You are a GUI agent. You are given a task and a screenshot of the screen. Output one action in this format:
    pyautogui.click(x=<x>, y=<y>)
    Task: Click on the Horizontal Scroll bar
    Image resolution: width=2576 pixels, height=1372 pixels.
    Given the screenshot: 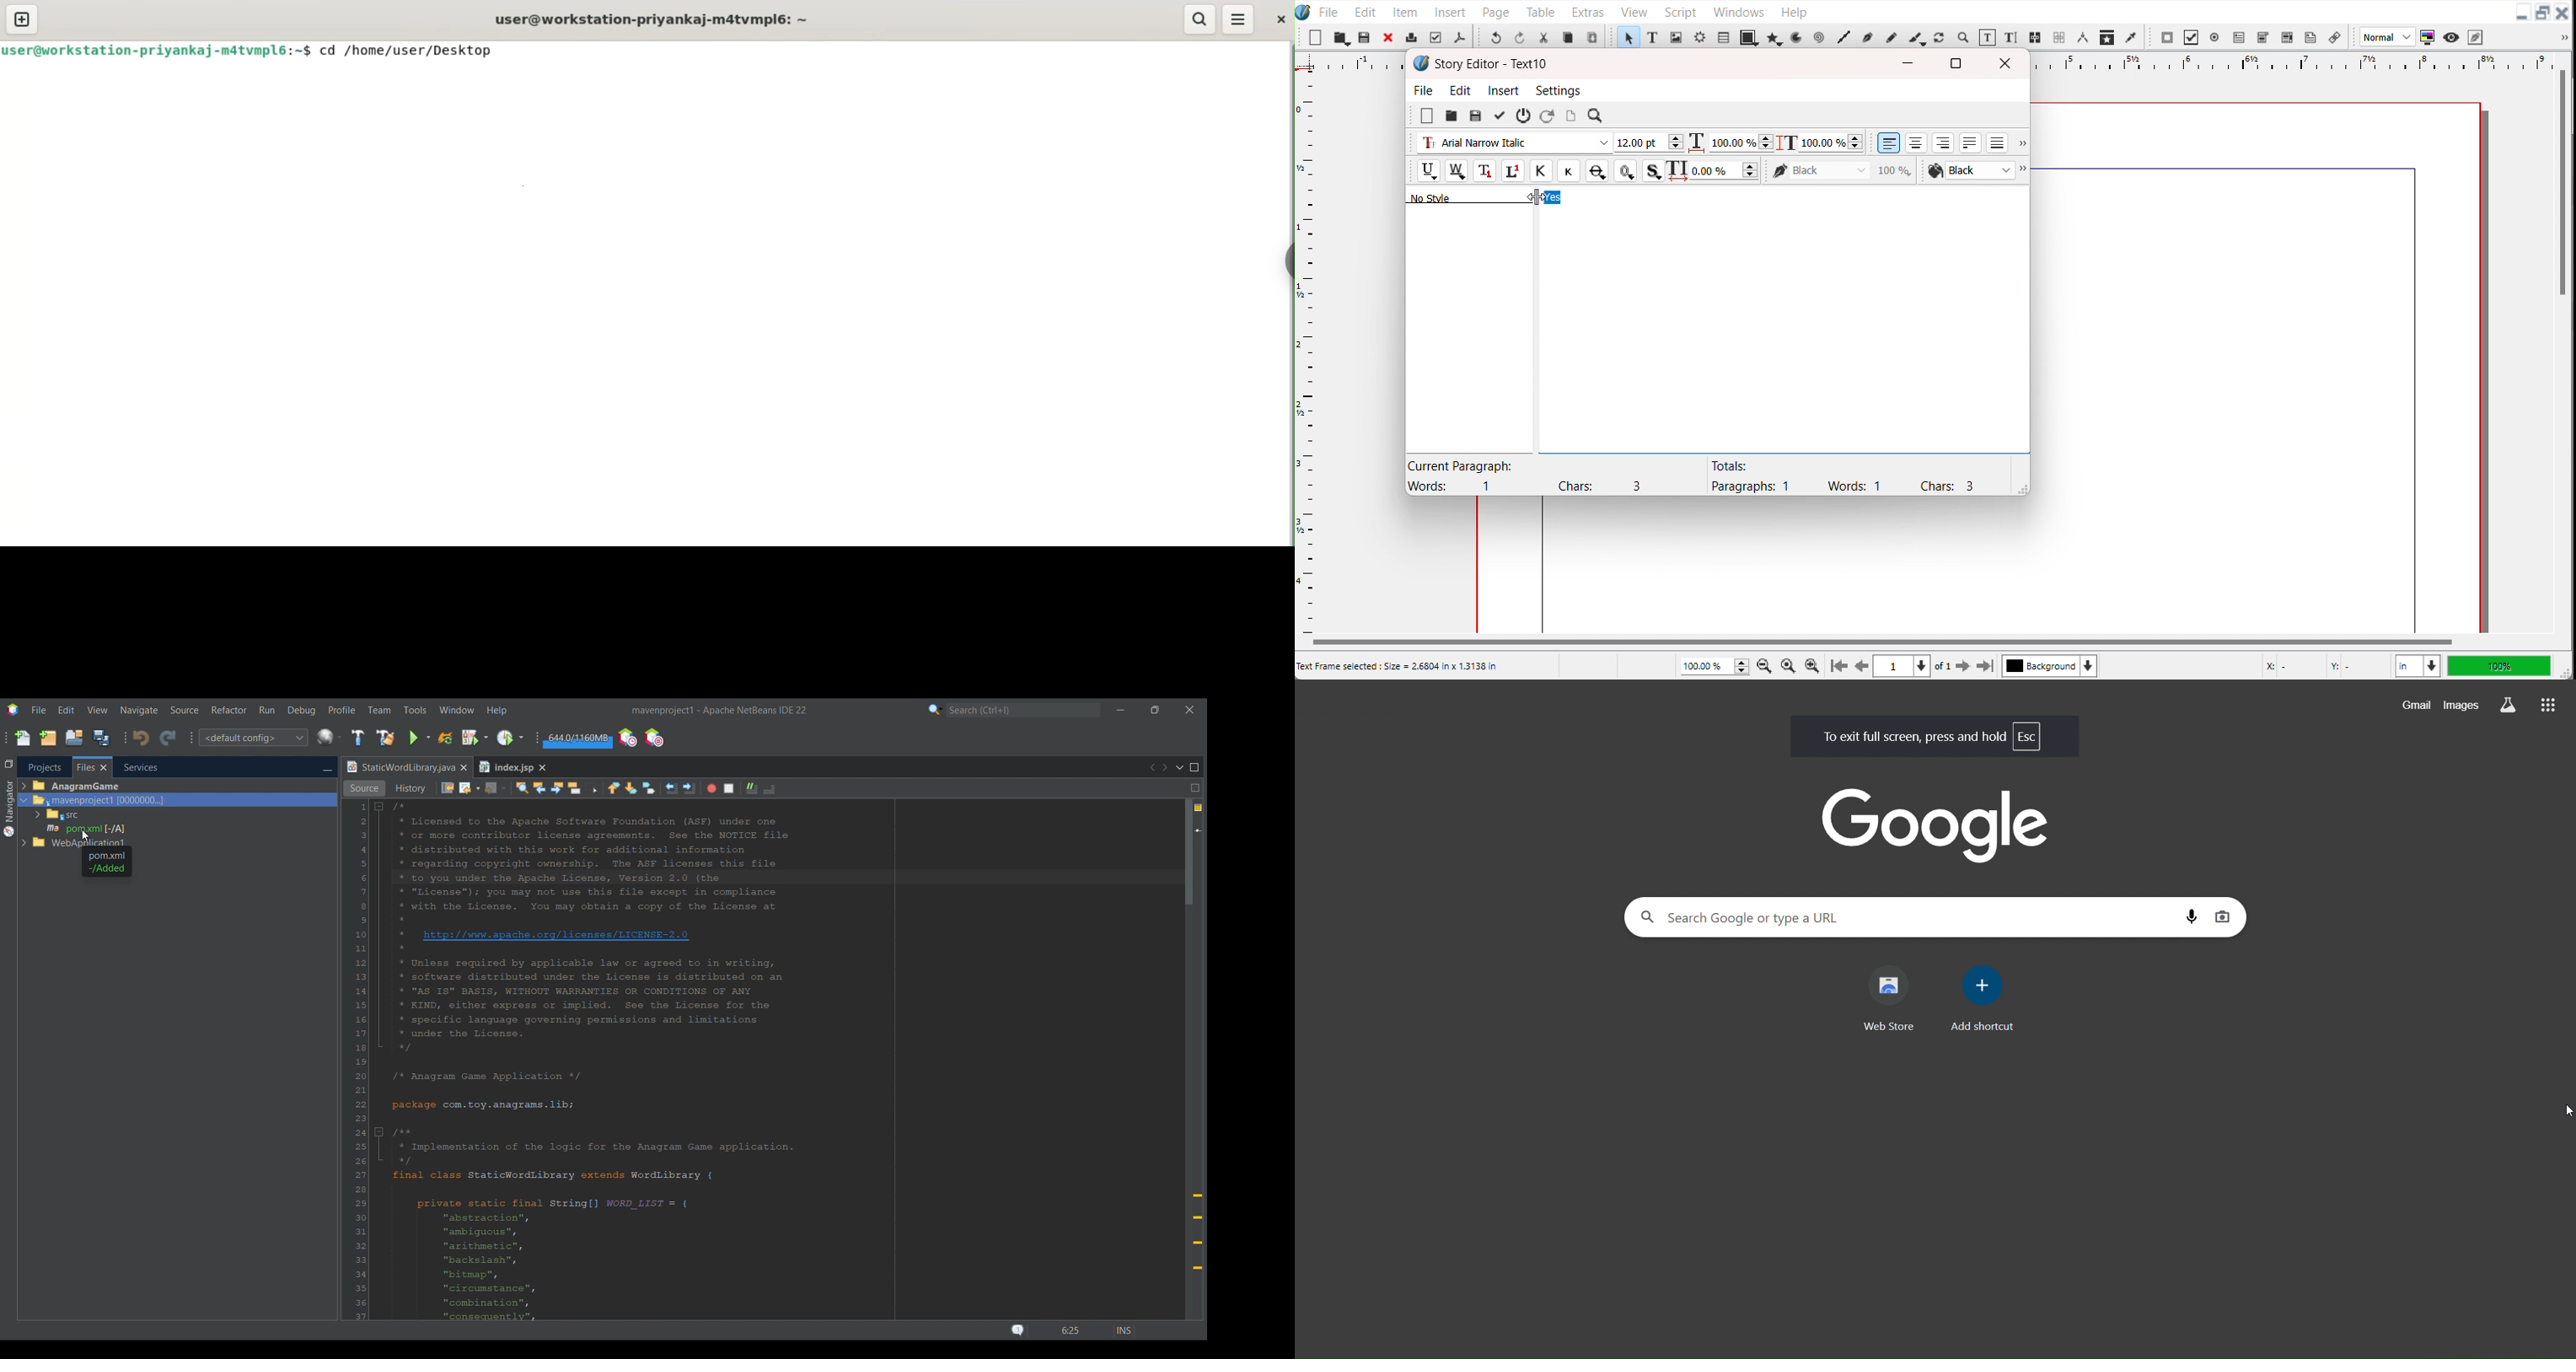 What is the action you would take?
    pyautogui.click(x=1880, y=642)
    